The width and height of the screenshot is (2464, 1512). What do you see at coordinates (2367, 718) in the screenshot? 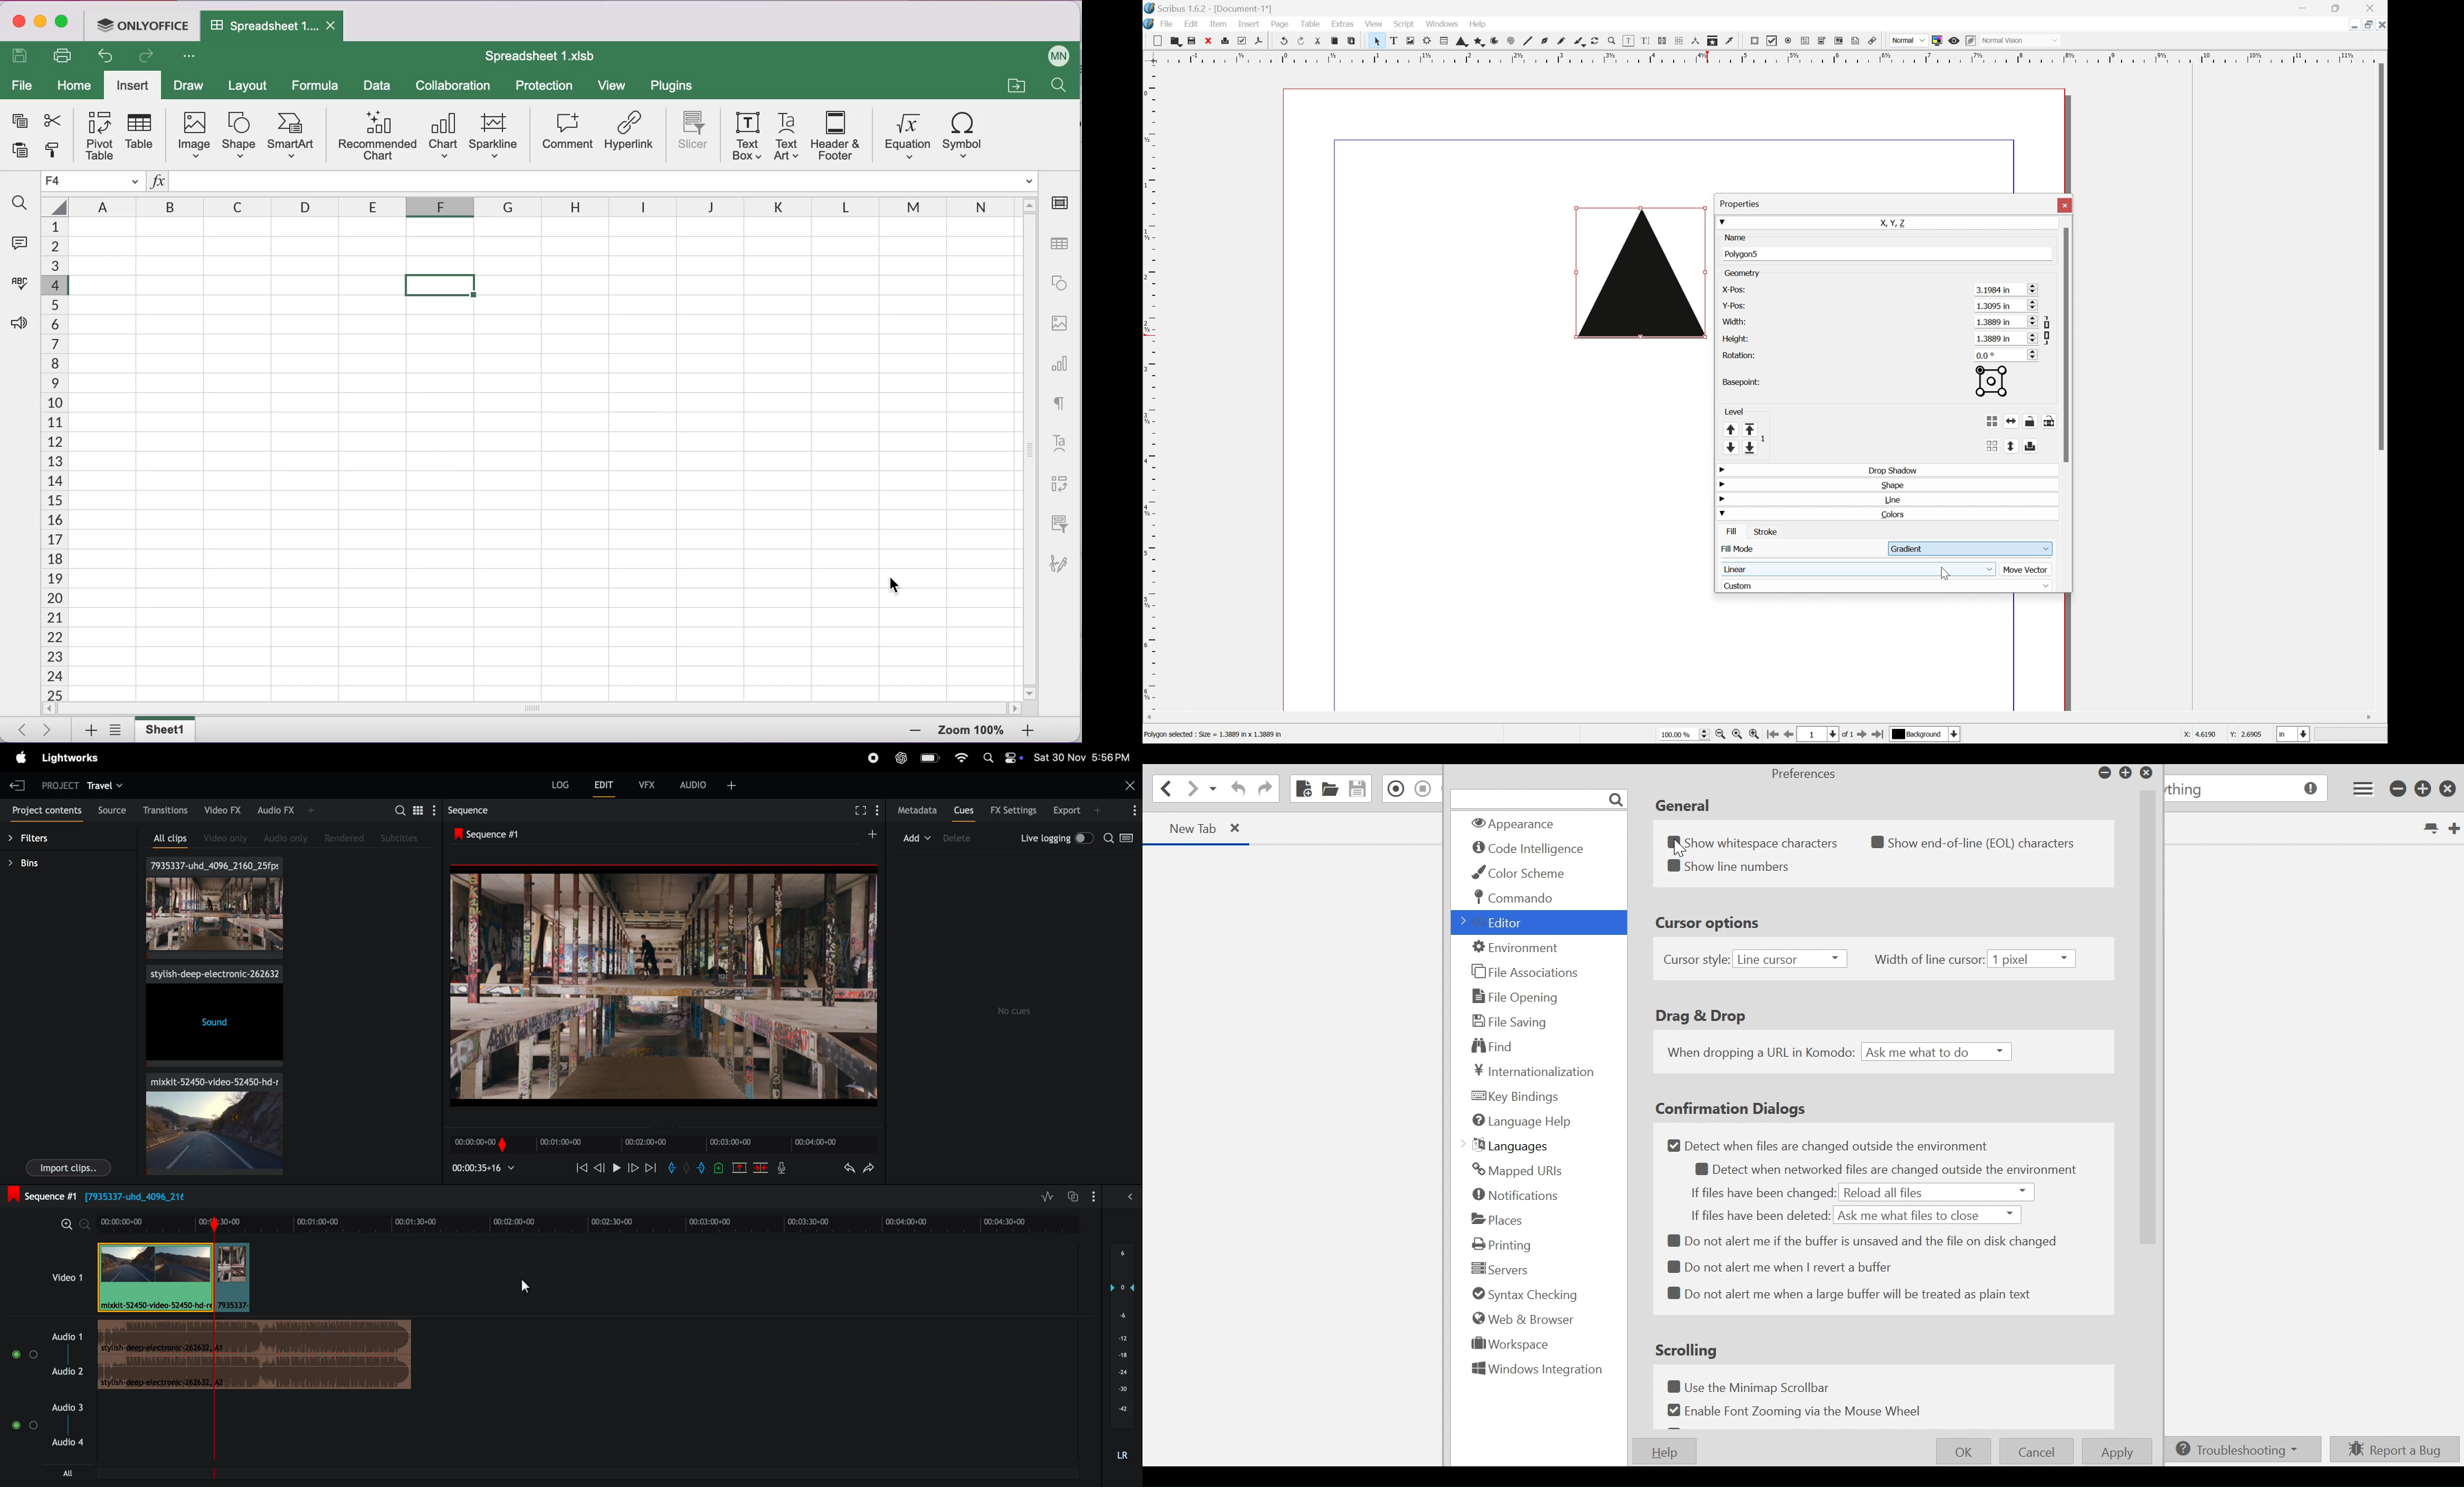
I see `Scroll Right` at bounding box center [2367, 718].